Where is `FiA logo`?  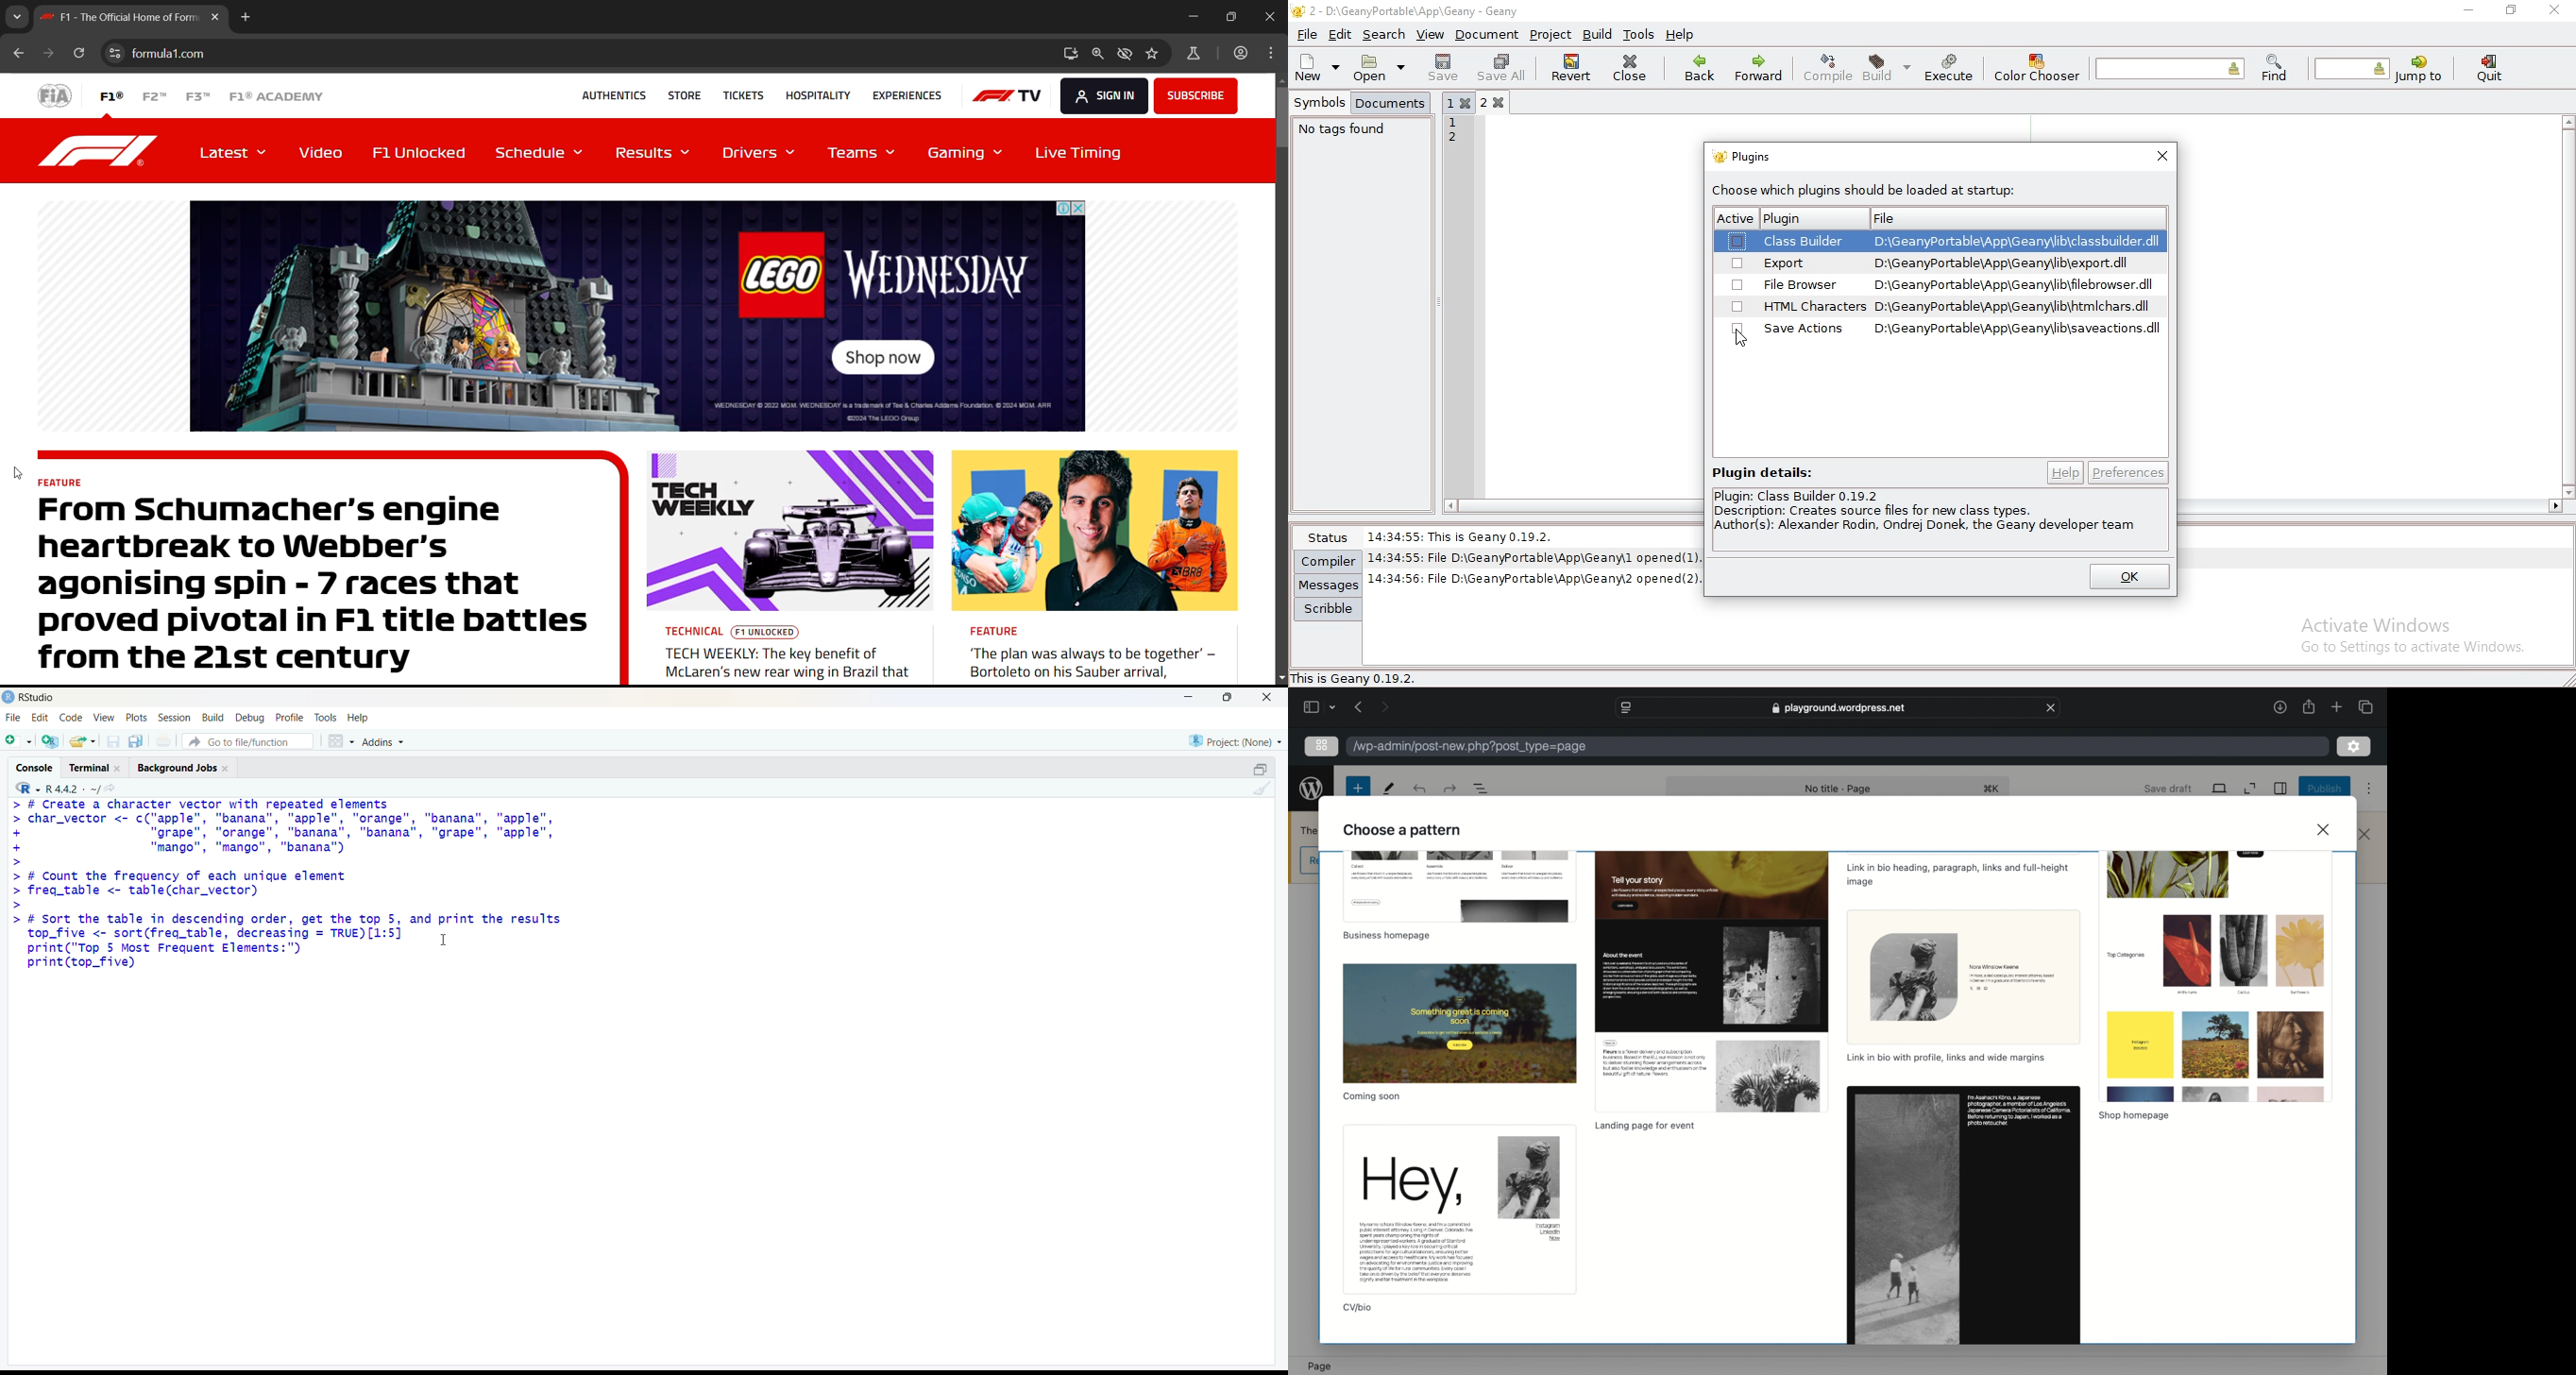
FiA logo is located at coordinates (55, 95).